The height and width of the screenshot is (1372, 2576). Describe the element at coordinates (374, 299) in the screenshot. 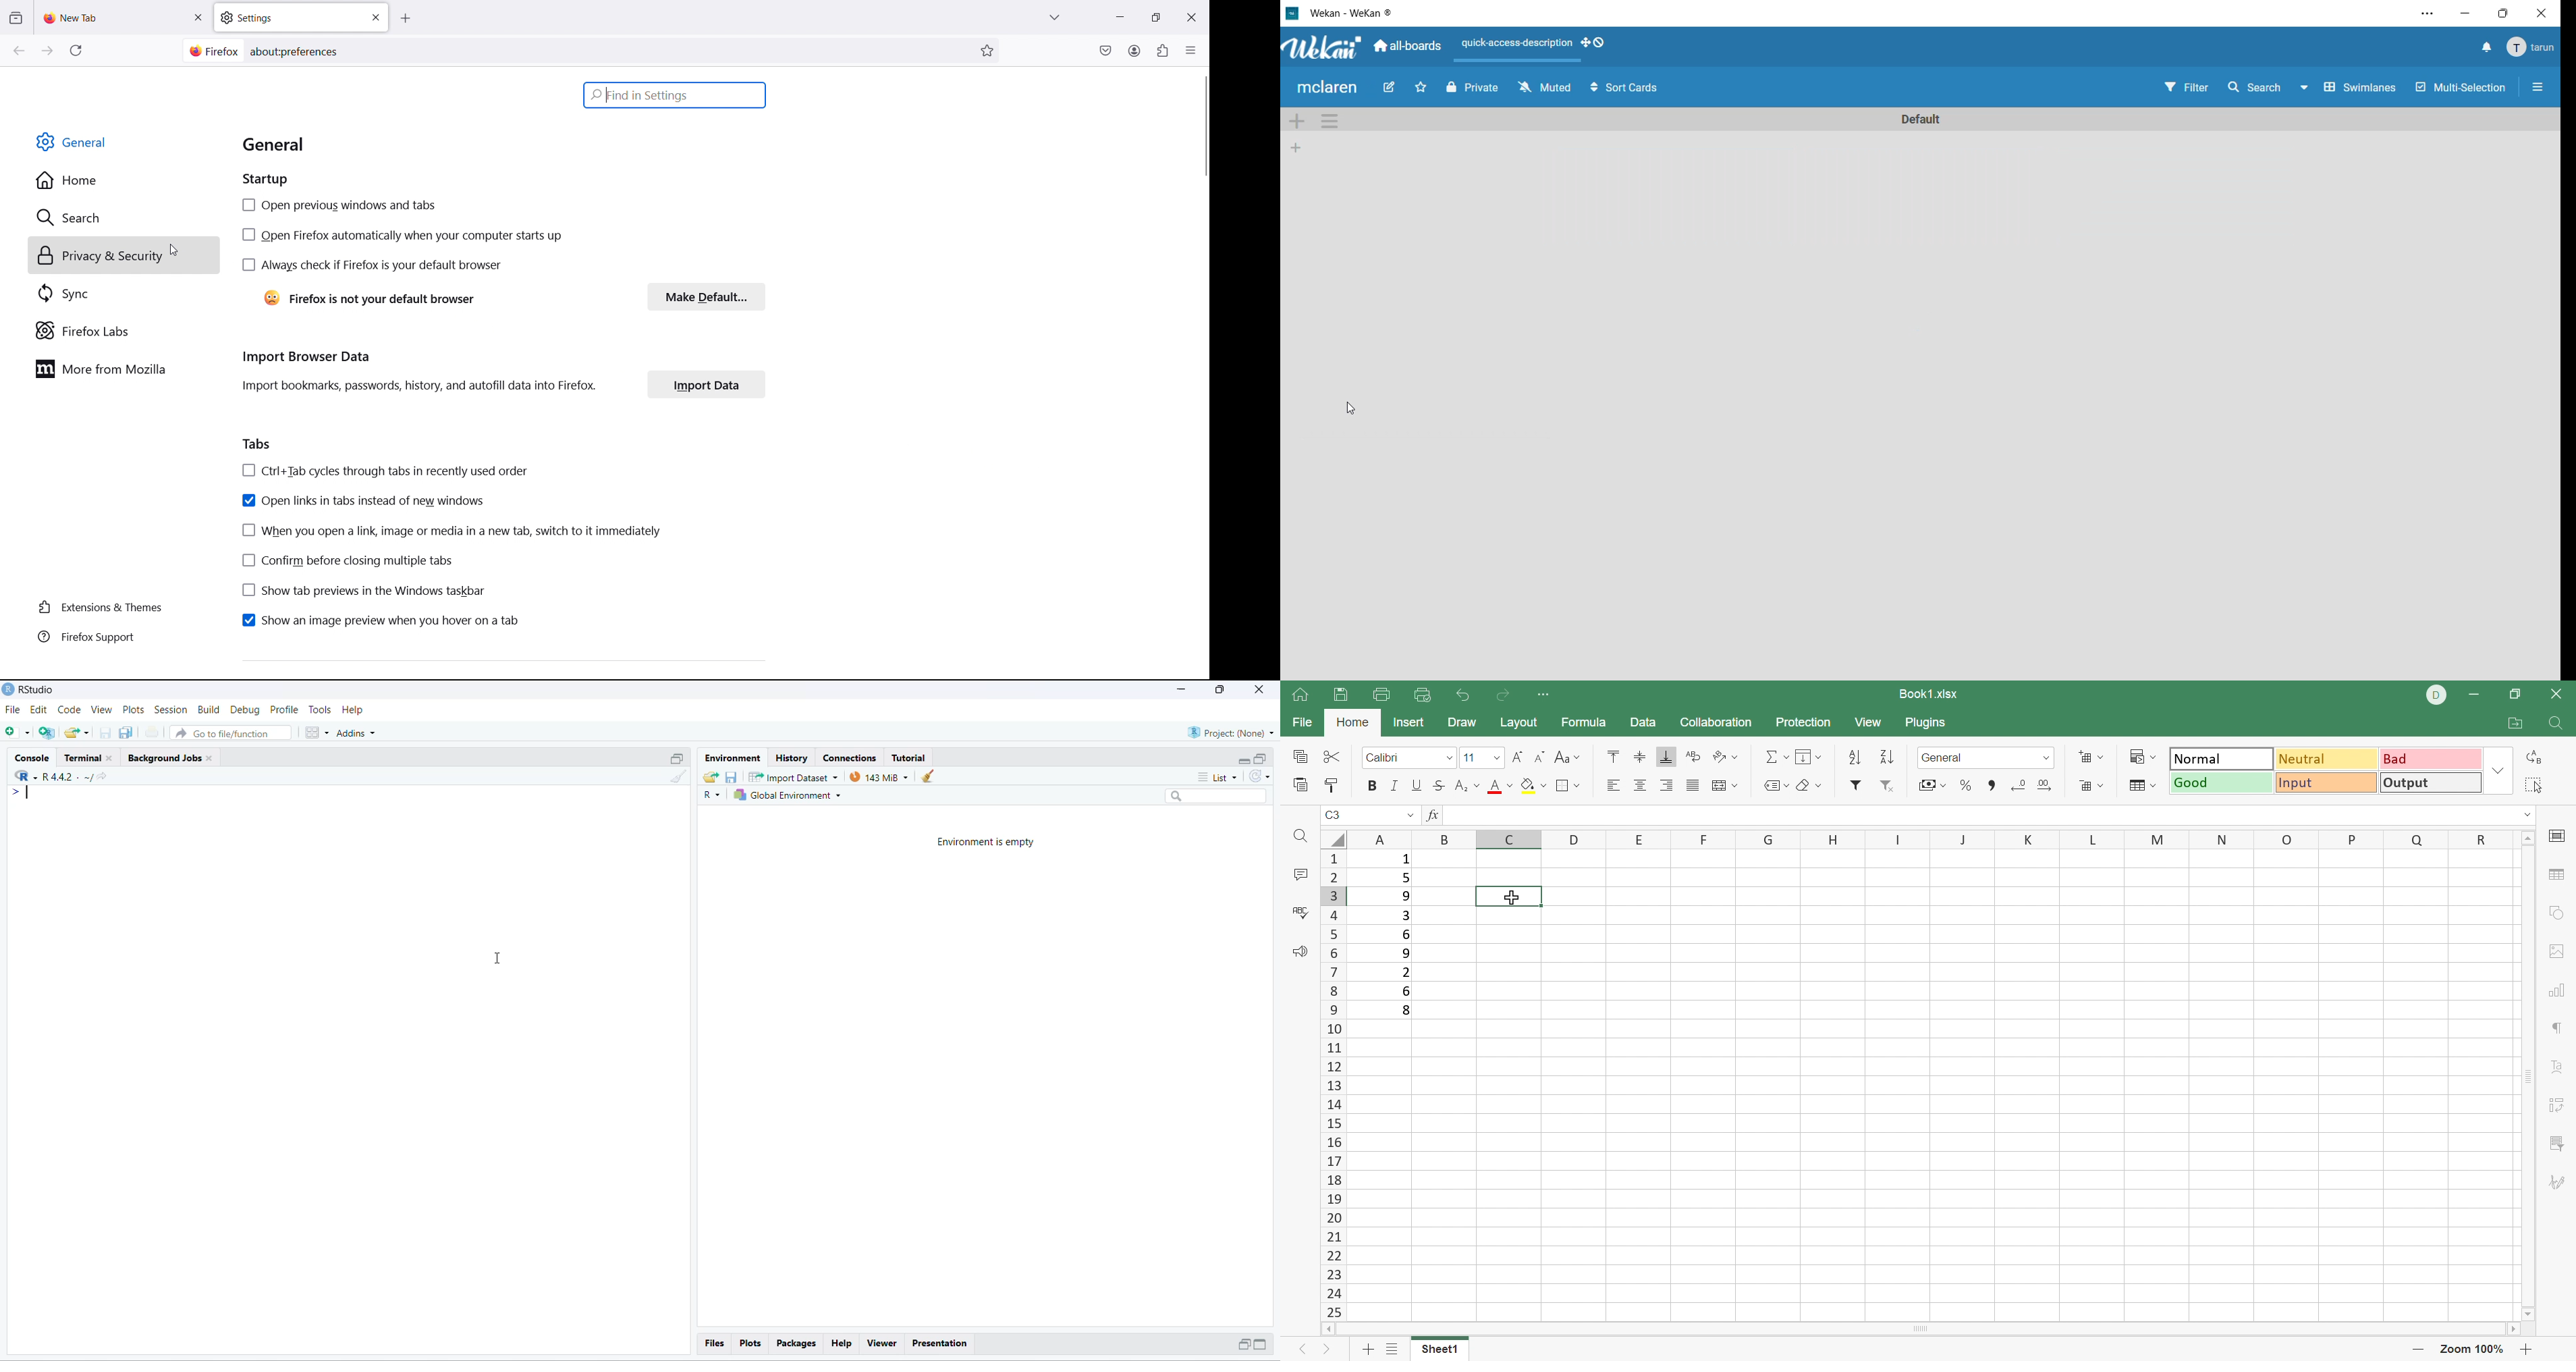

I see `Firefox is not your default browser` at that location.